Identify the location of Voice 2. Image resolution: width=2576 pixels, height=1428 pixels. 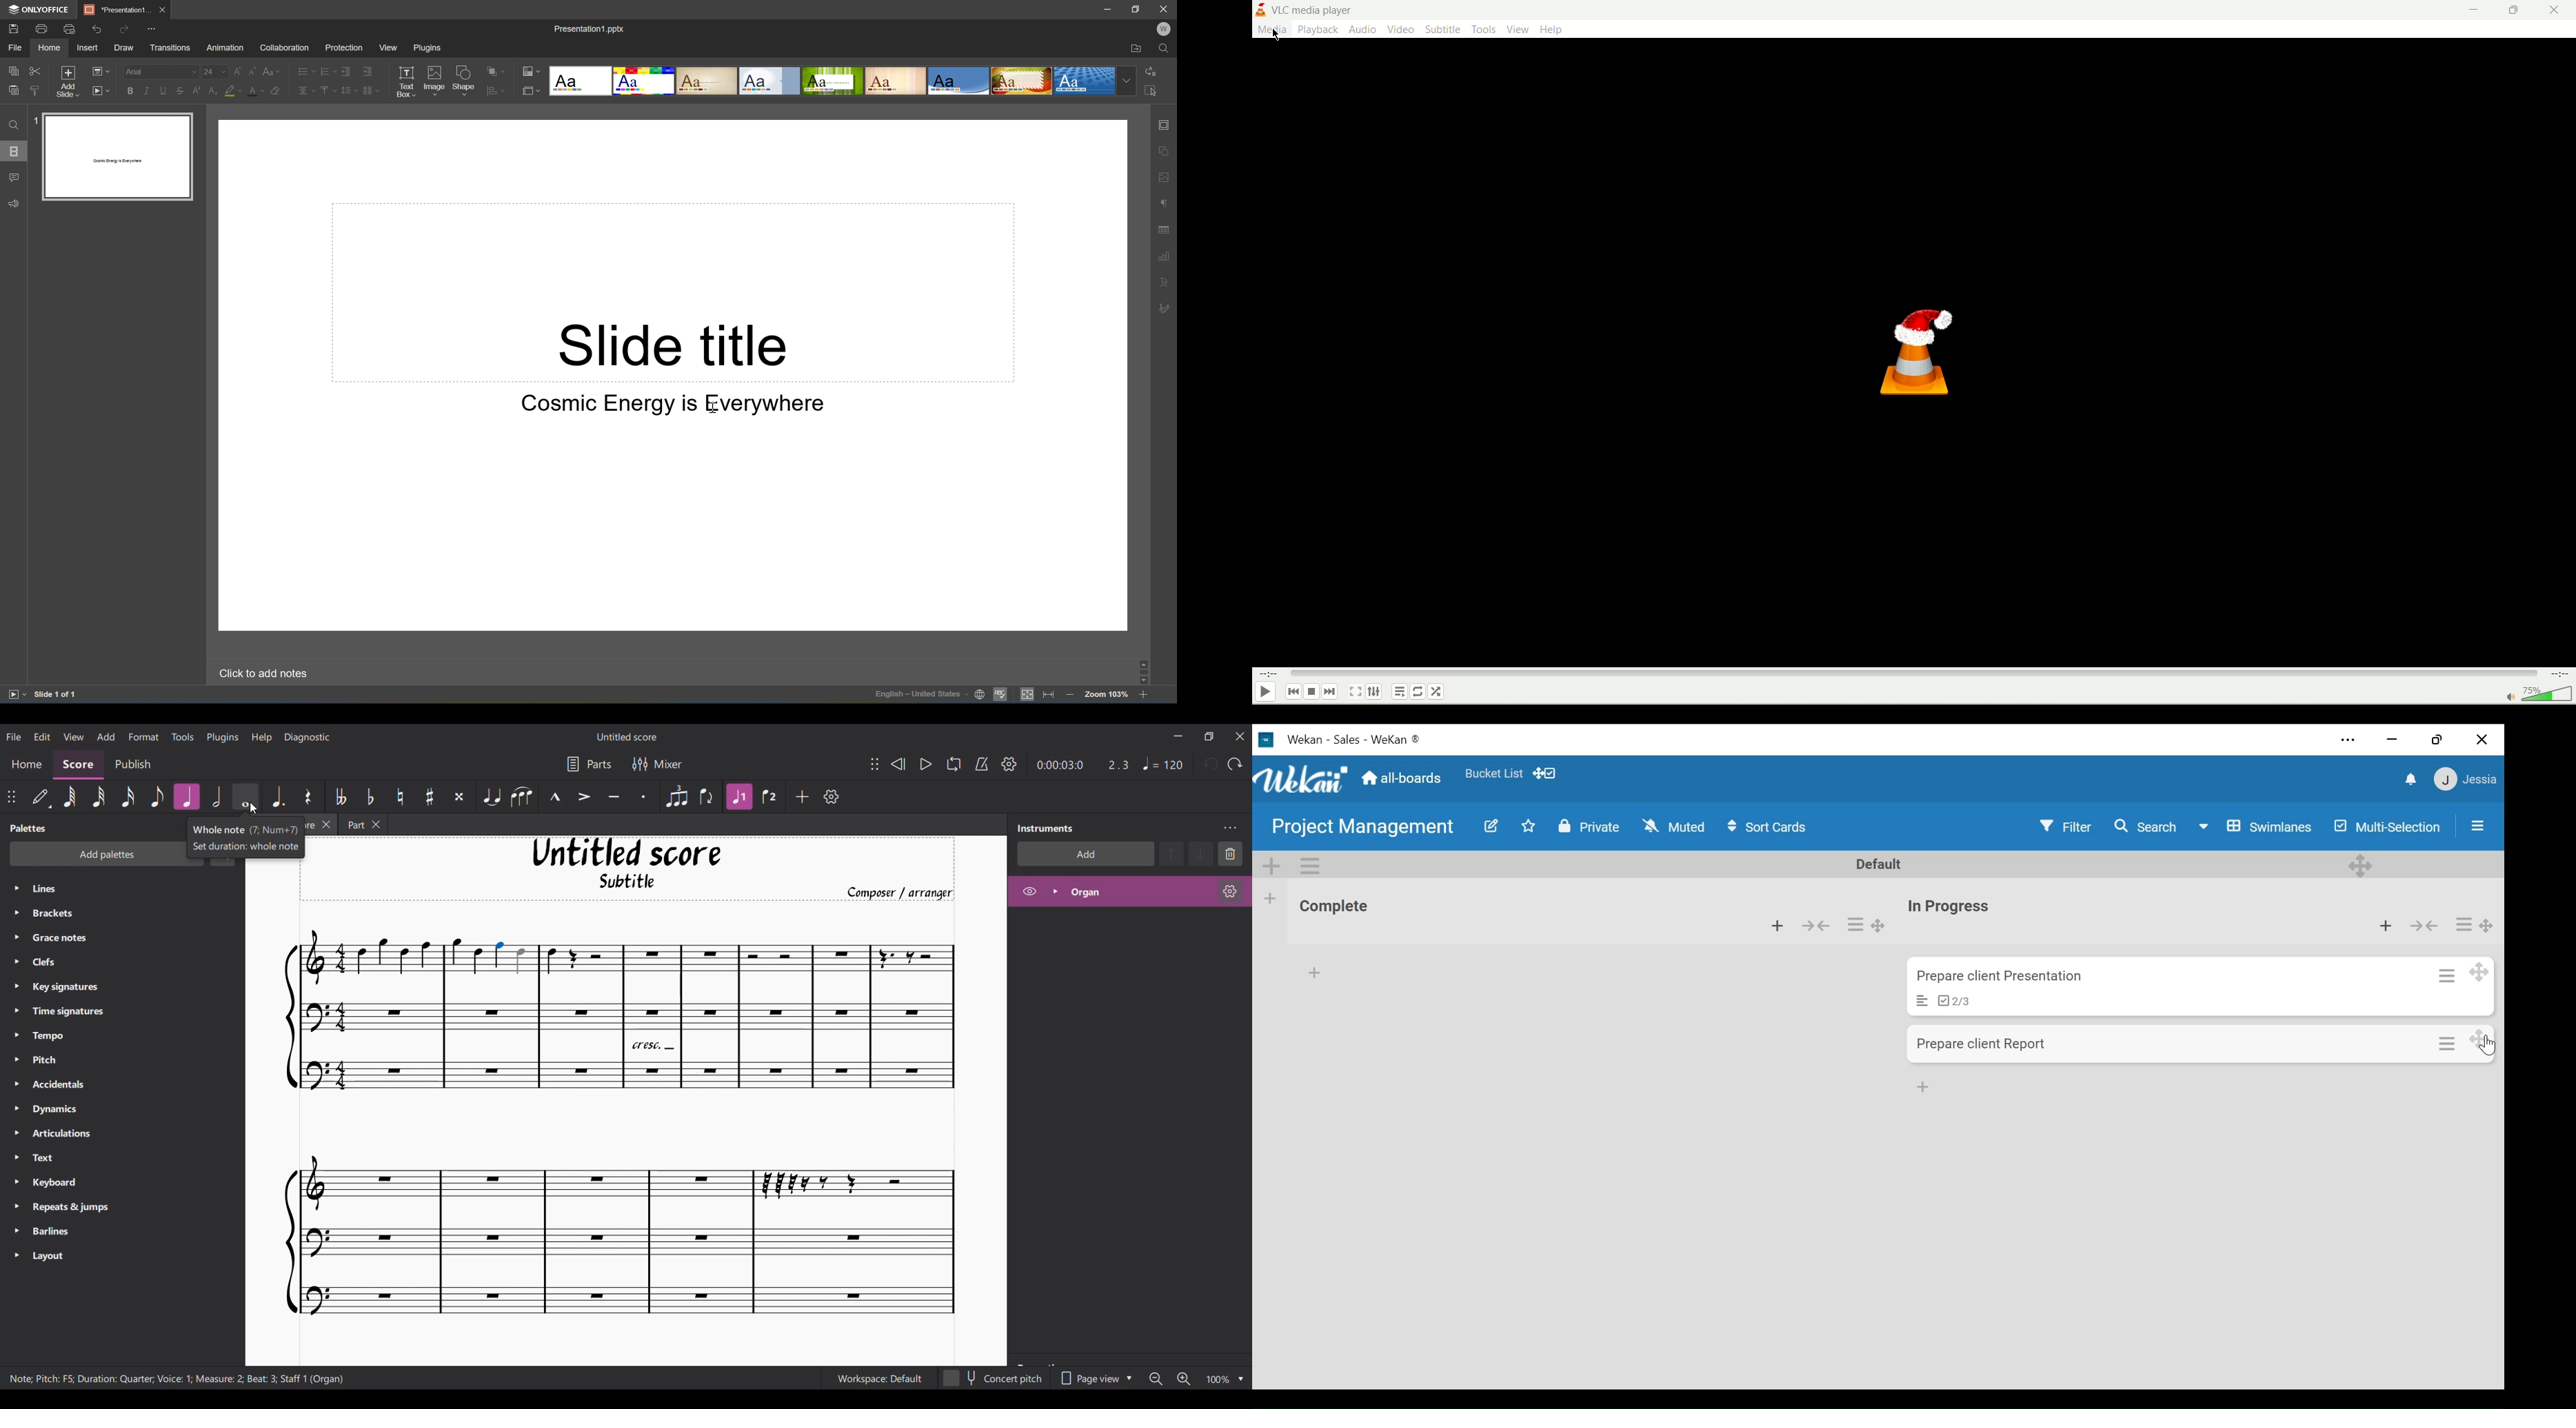
(770, 796).